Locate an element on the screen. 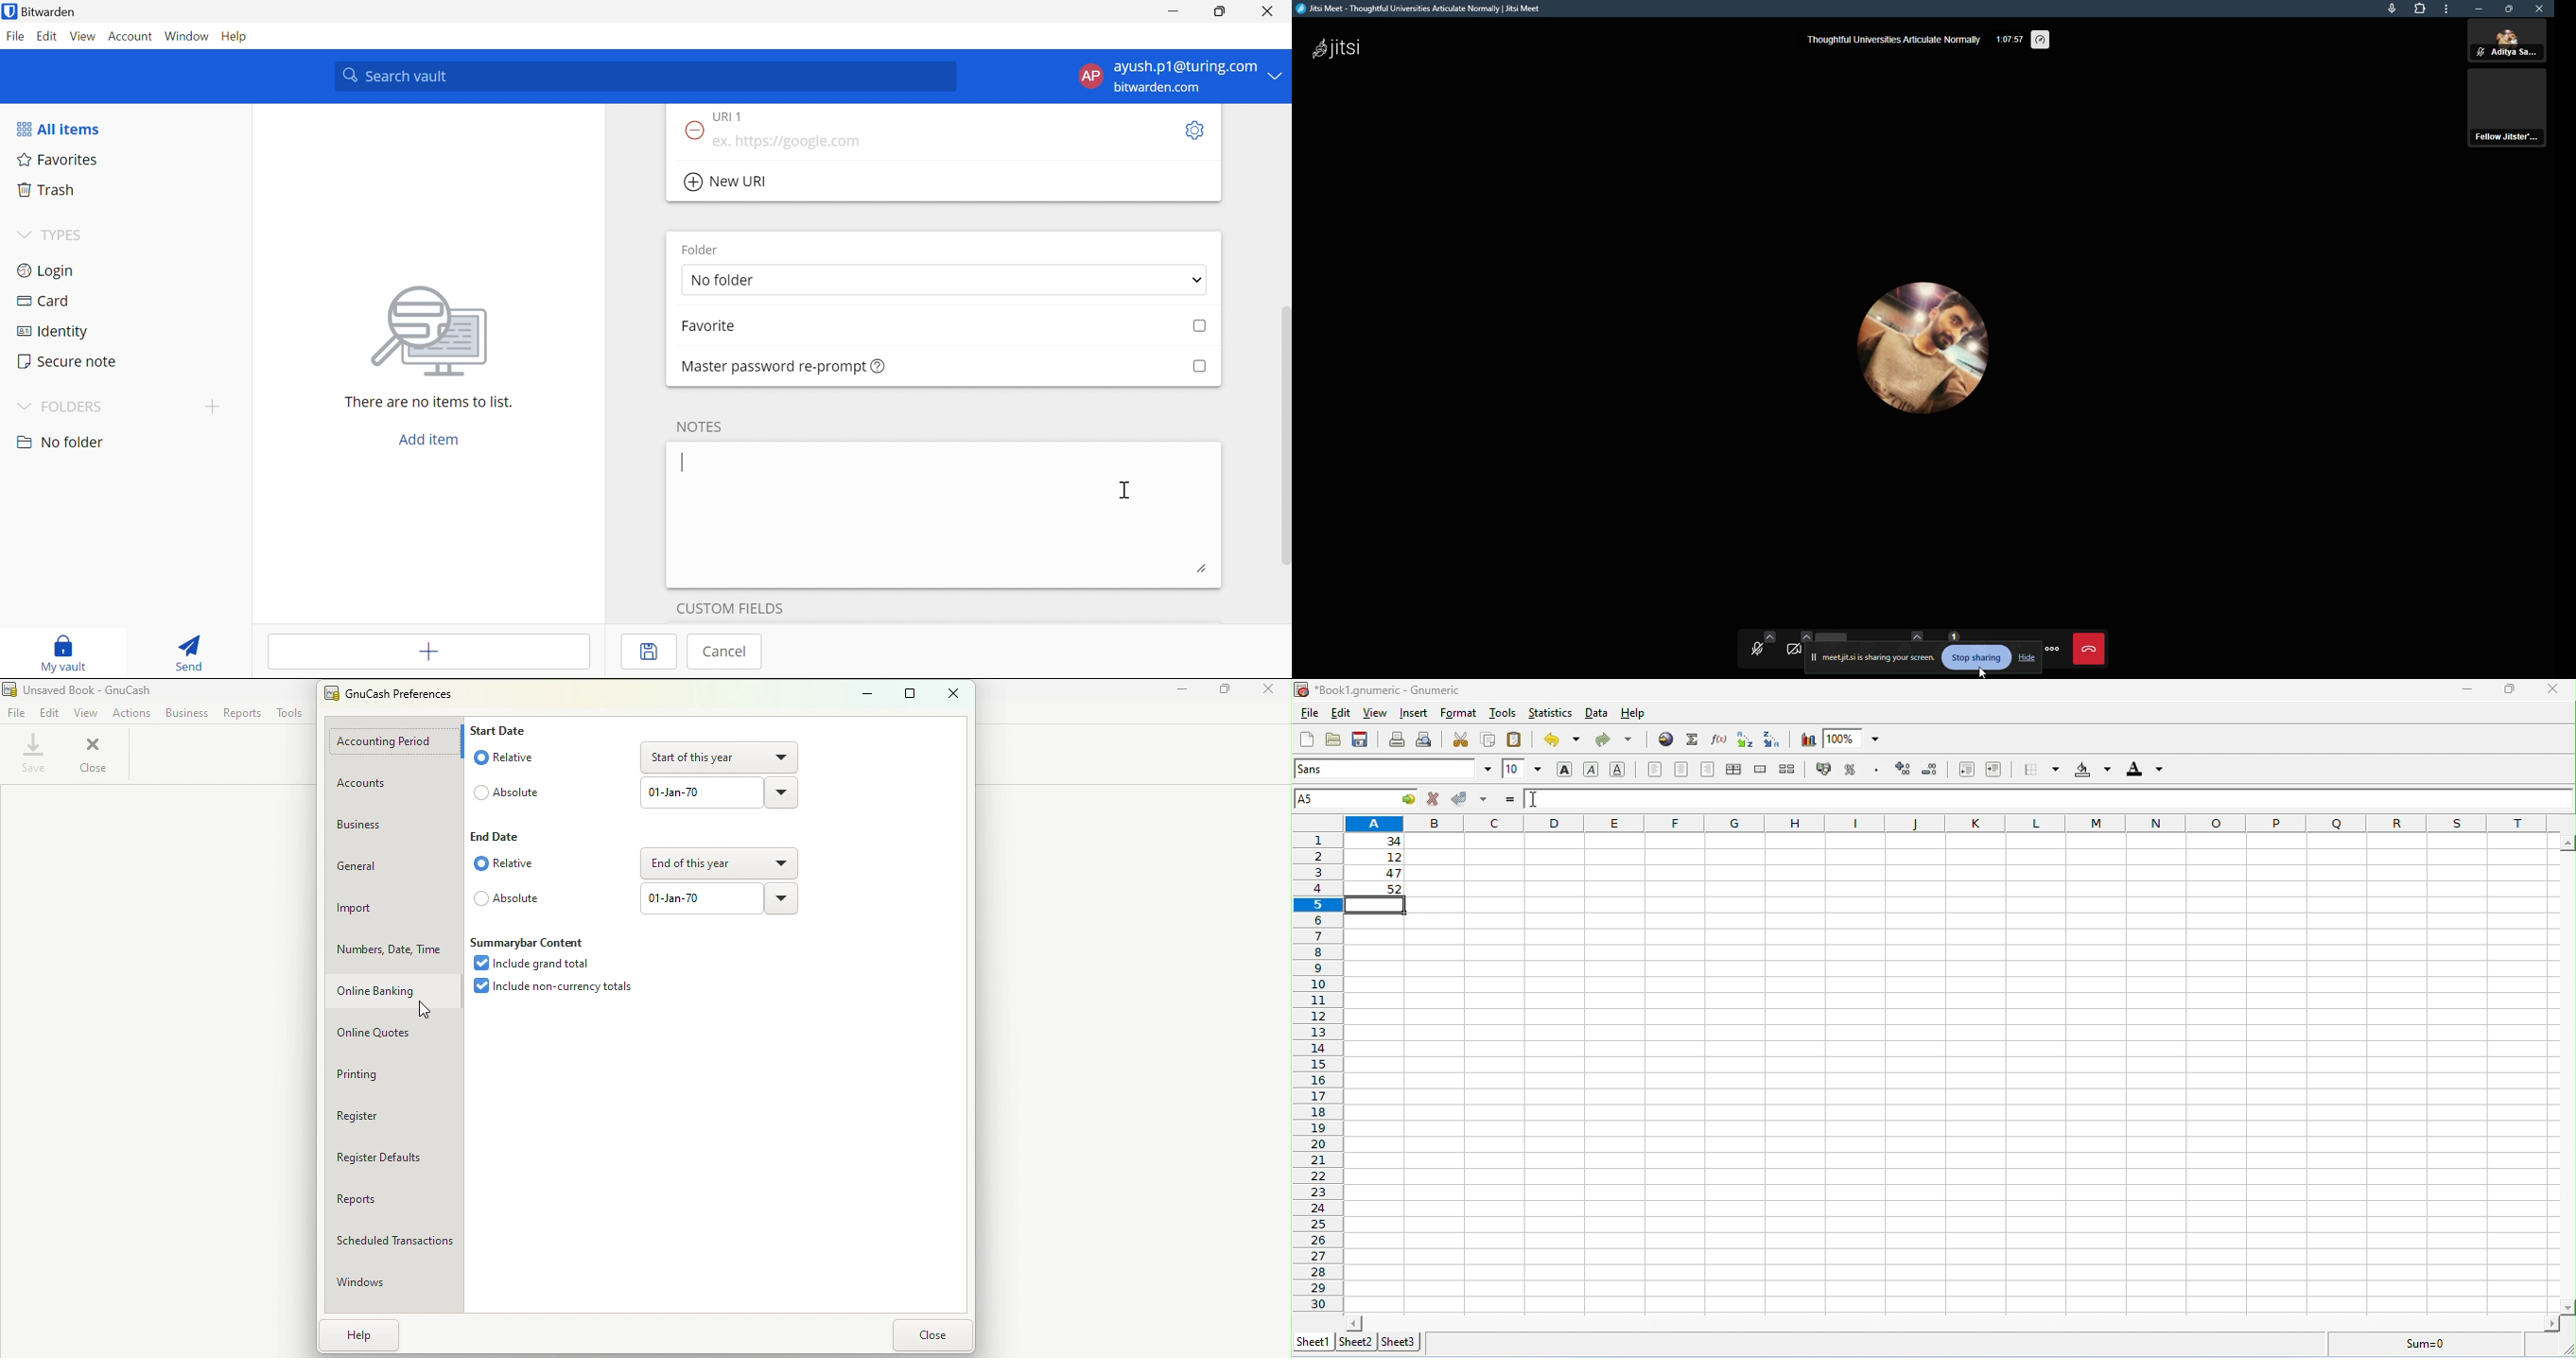 Image resolution: width=2576 pixels, height=1372 pixels. selected cell number is located at coordinates (1357, 798).